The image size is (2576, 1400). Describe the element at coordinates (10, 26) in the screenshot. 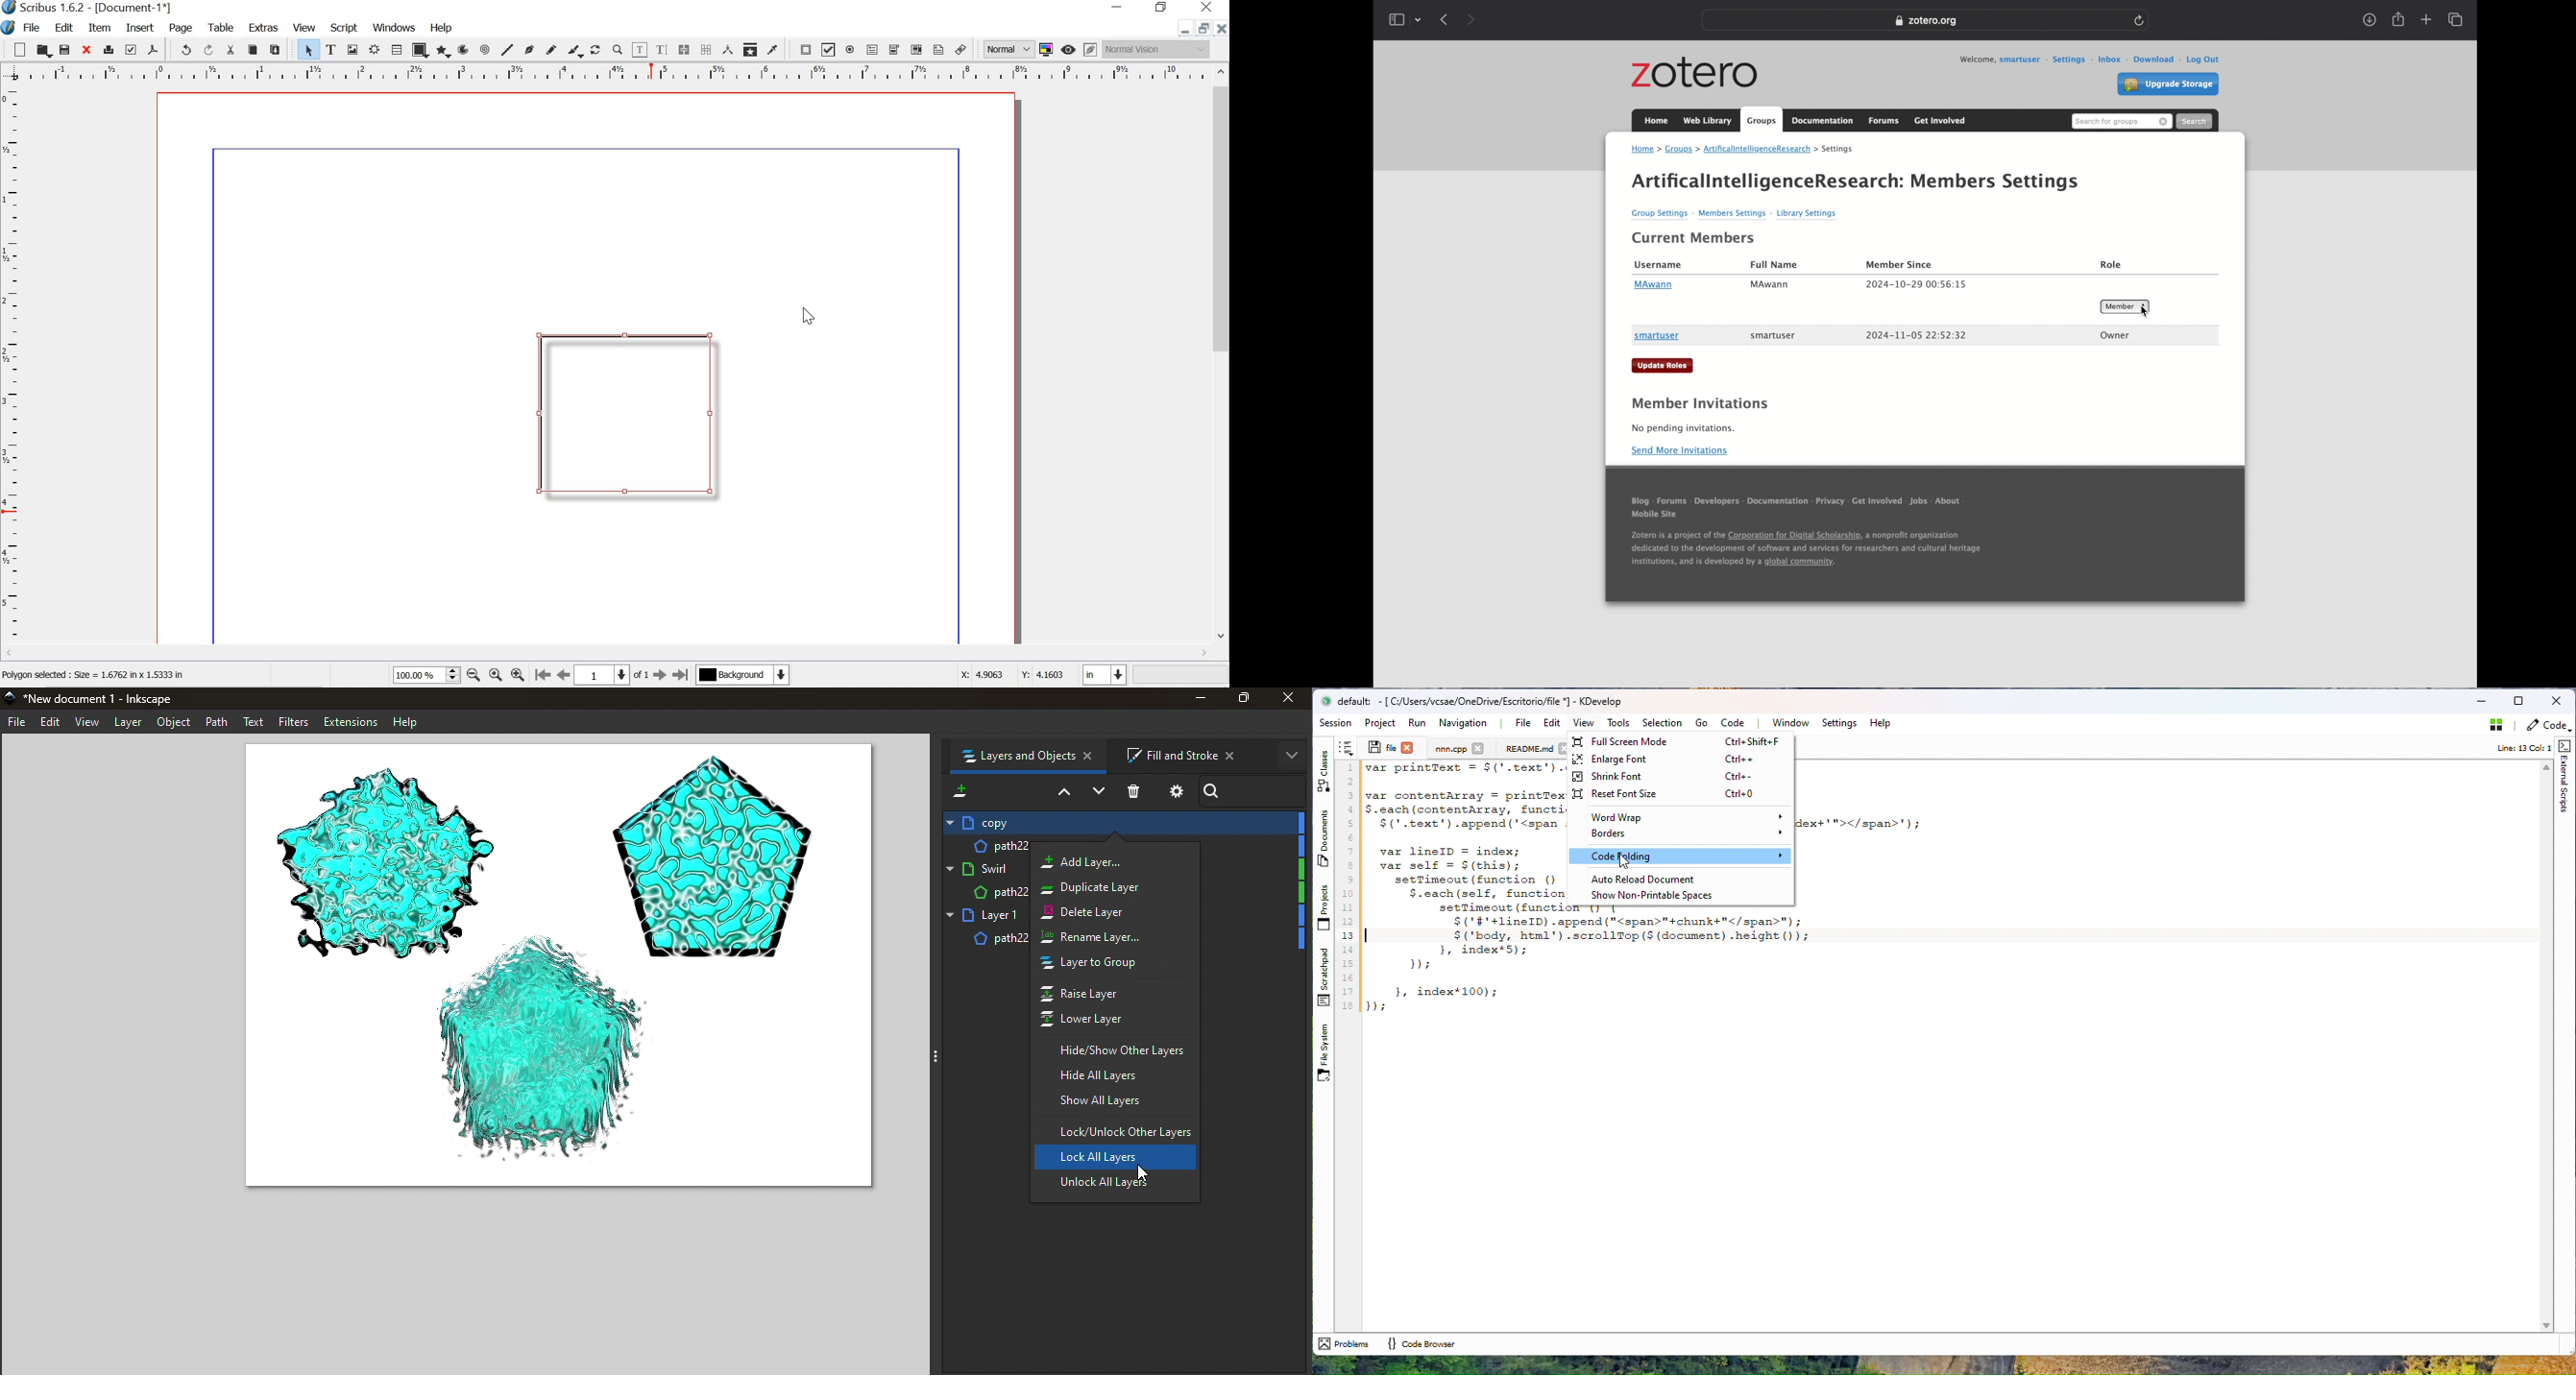

I see `SYSTEM LOGO` at that location.